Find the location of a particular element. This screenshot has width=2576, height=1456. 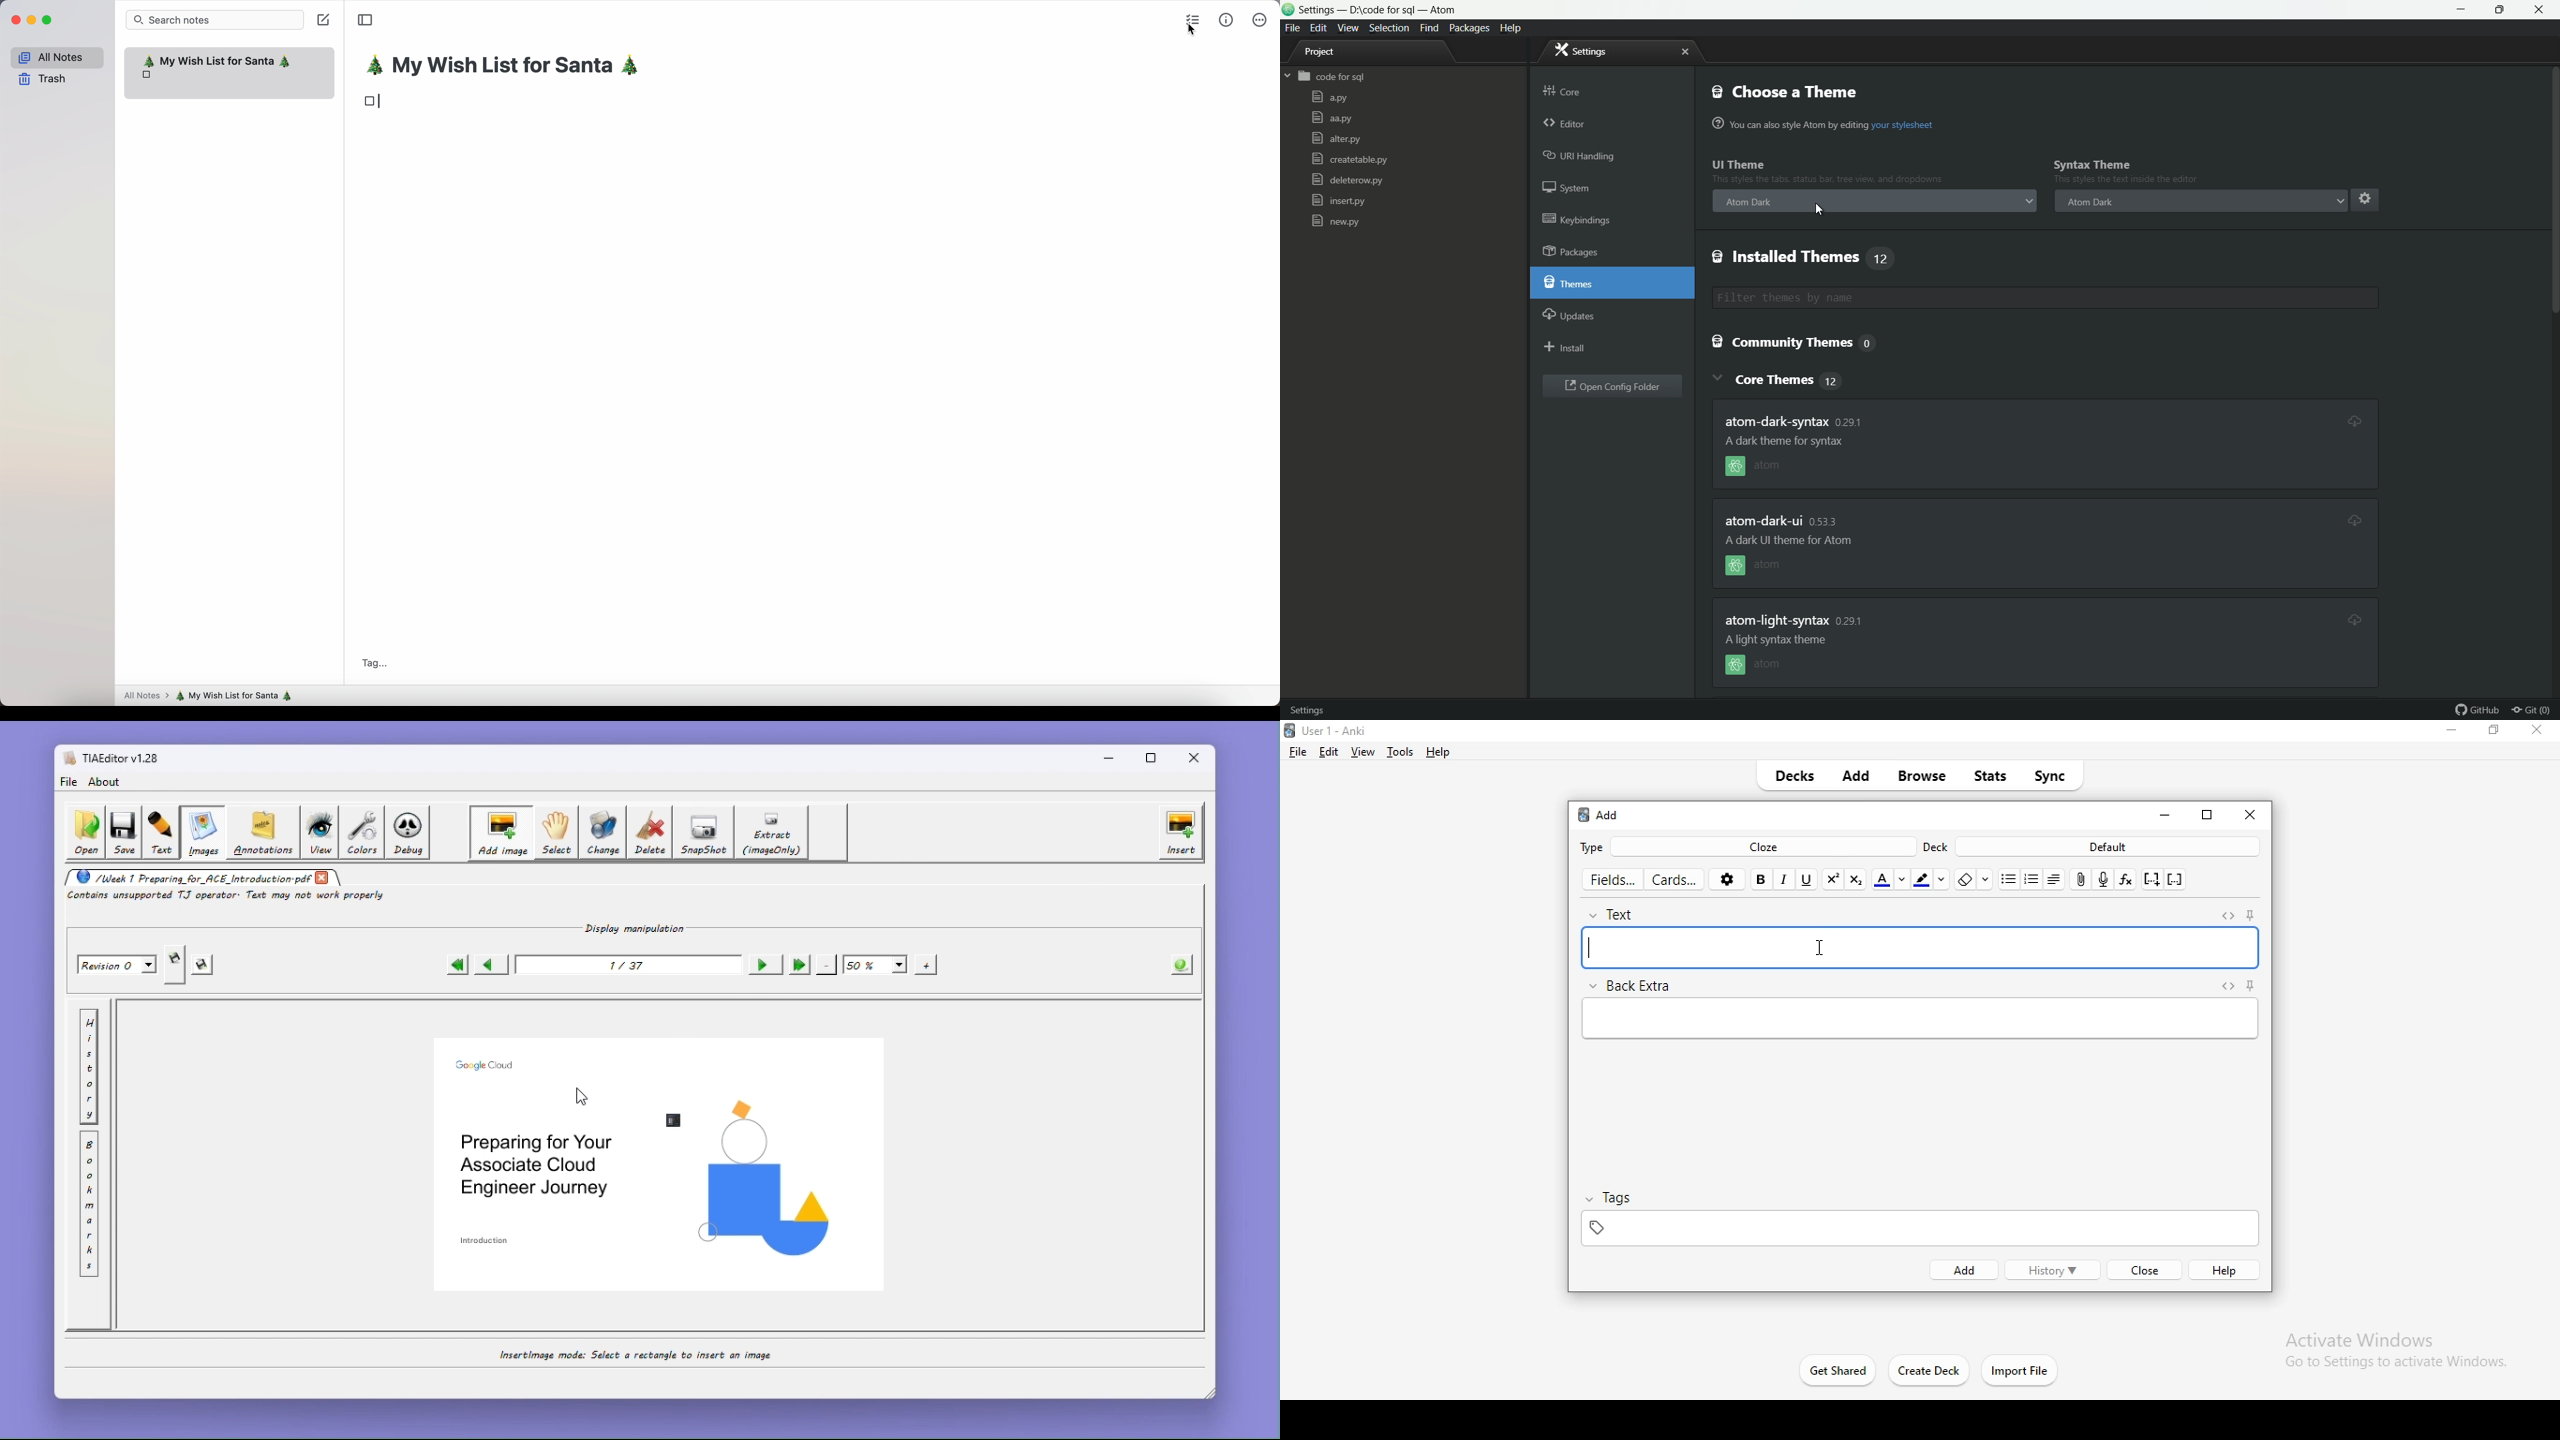

attach is located at coordinates (2081, 880).